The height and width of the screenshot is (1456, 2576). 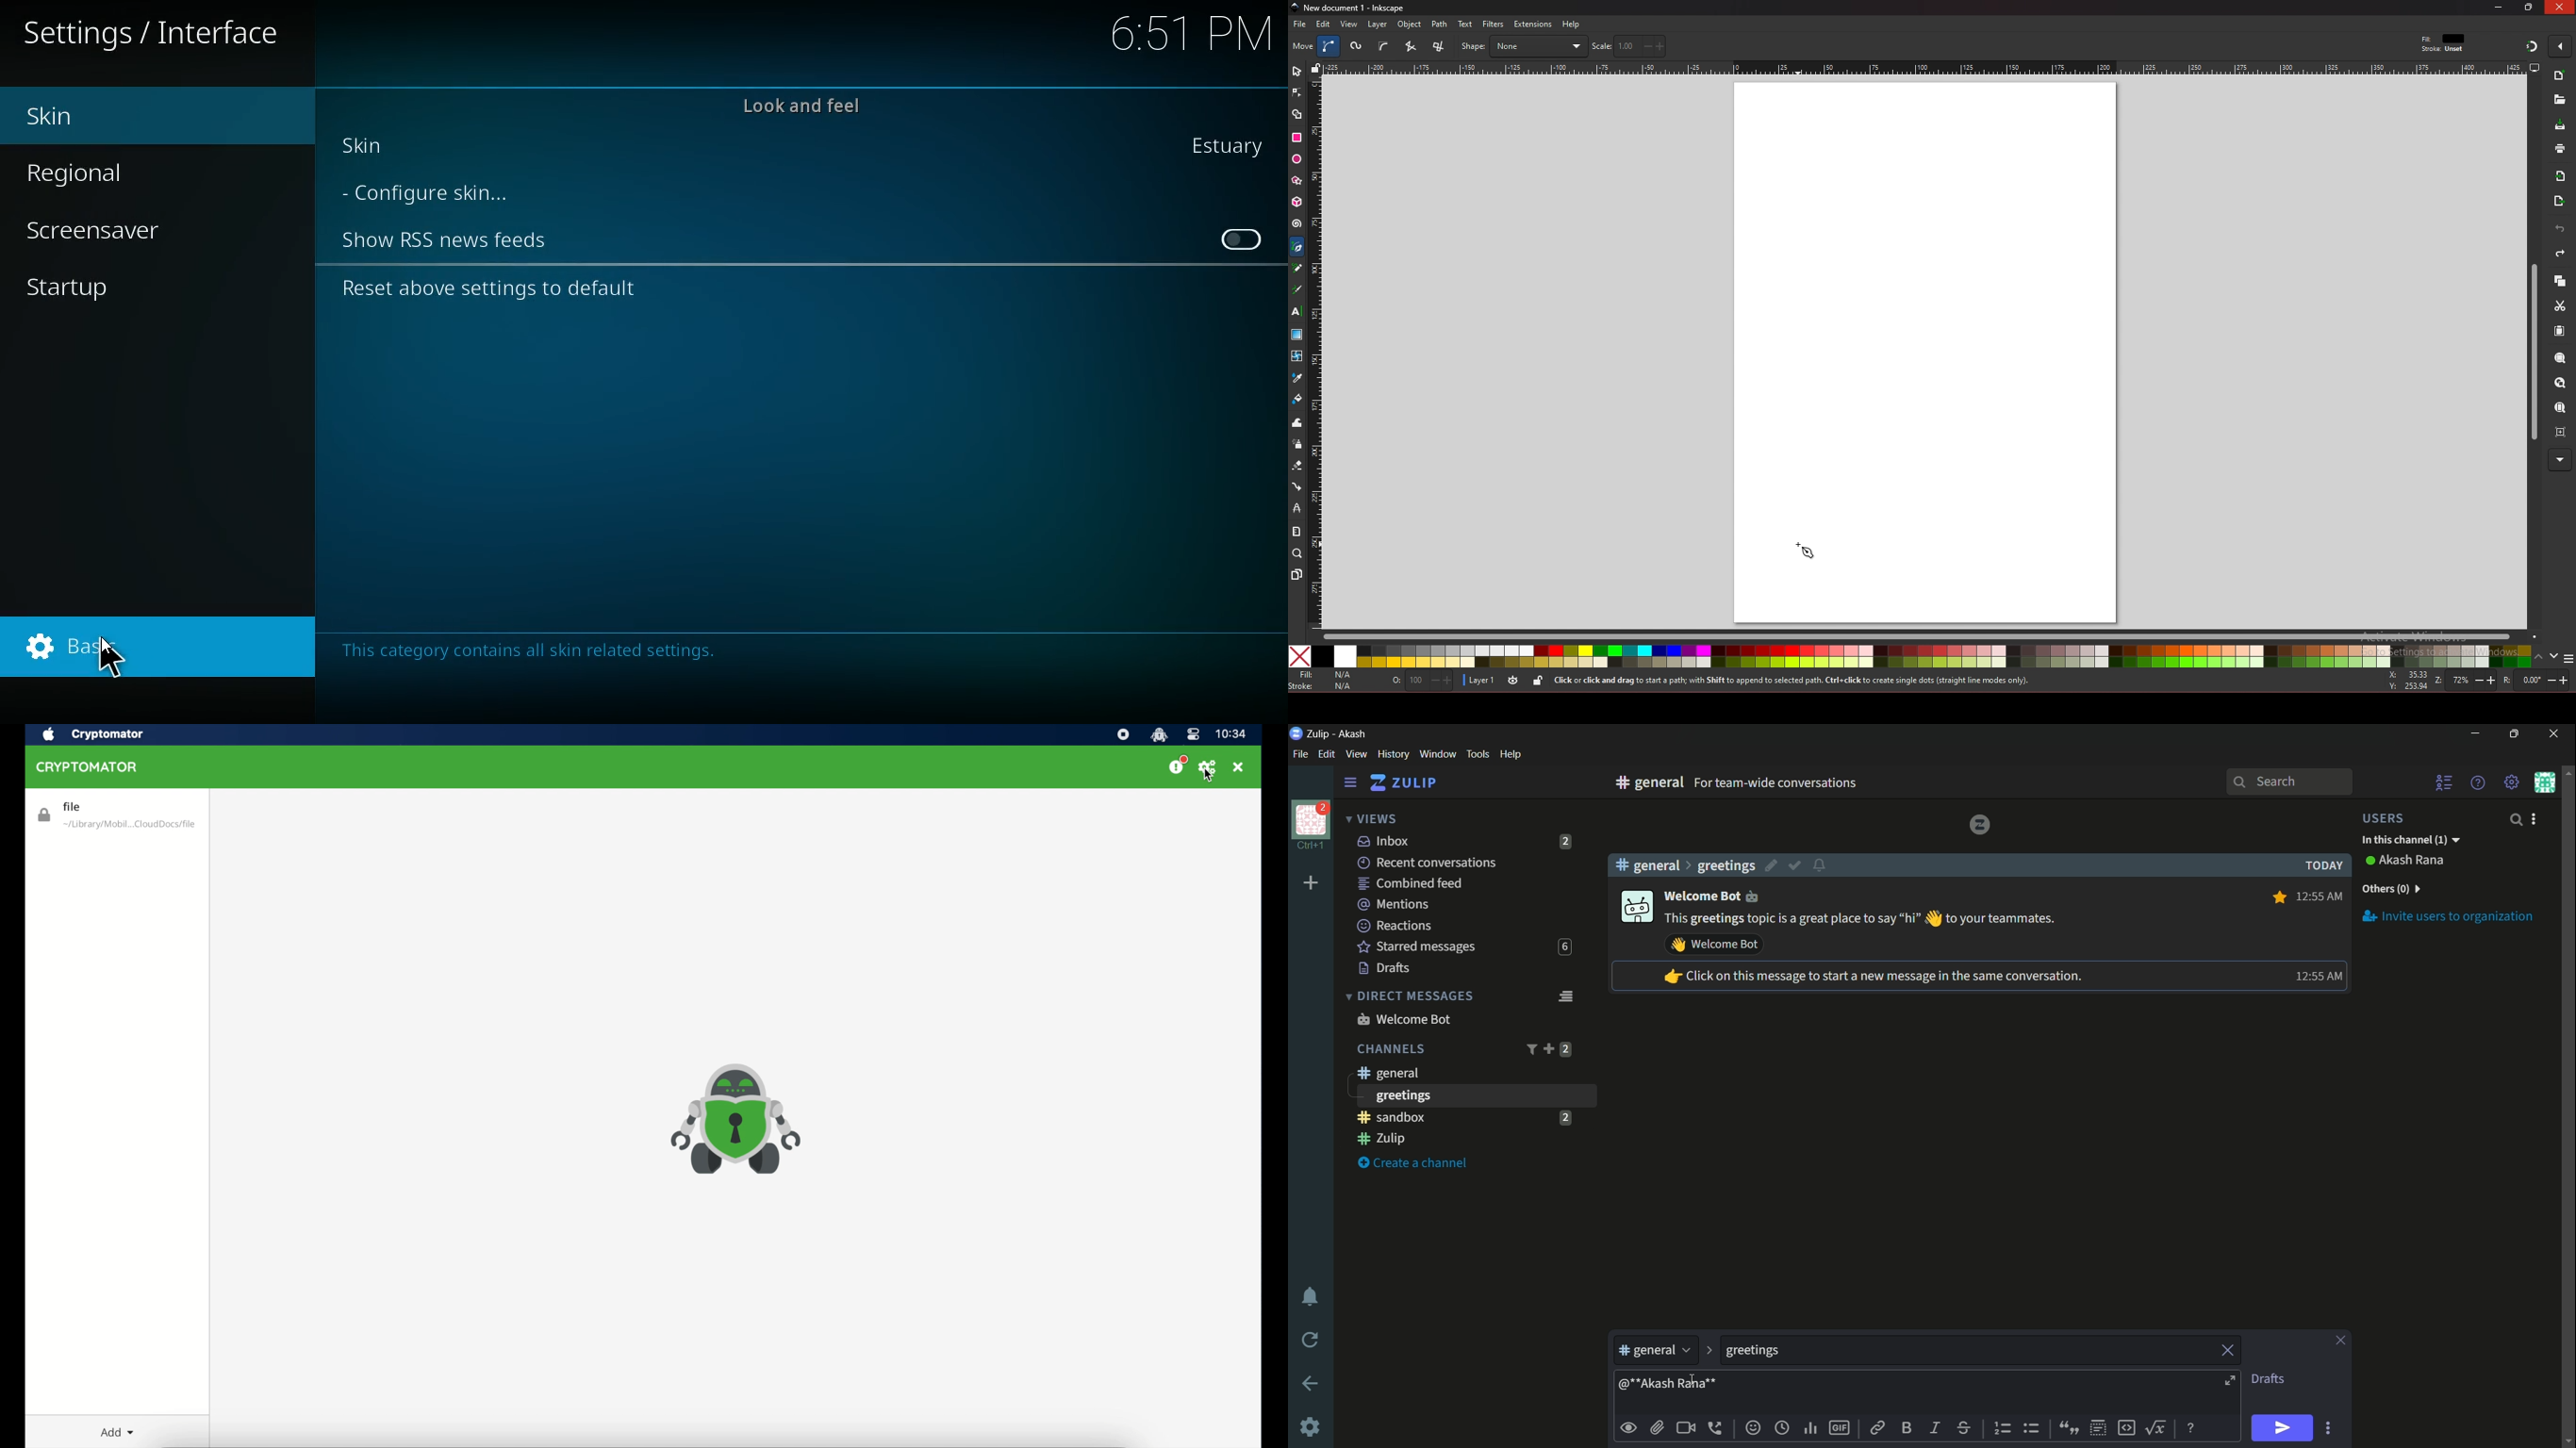 I want to click on Settings, so click(x=1310, y=1427).